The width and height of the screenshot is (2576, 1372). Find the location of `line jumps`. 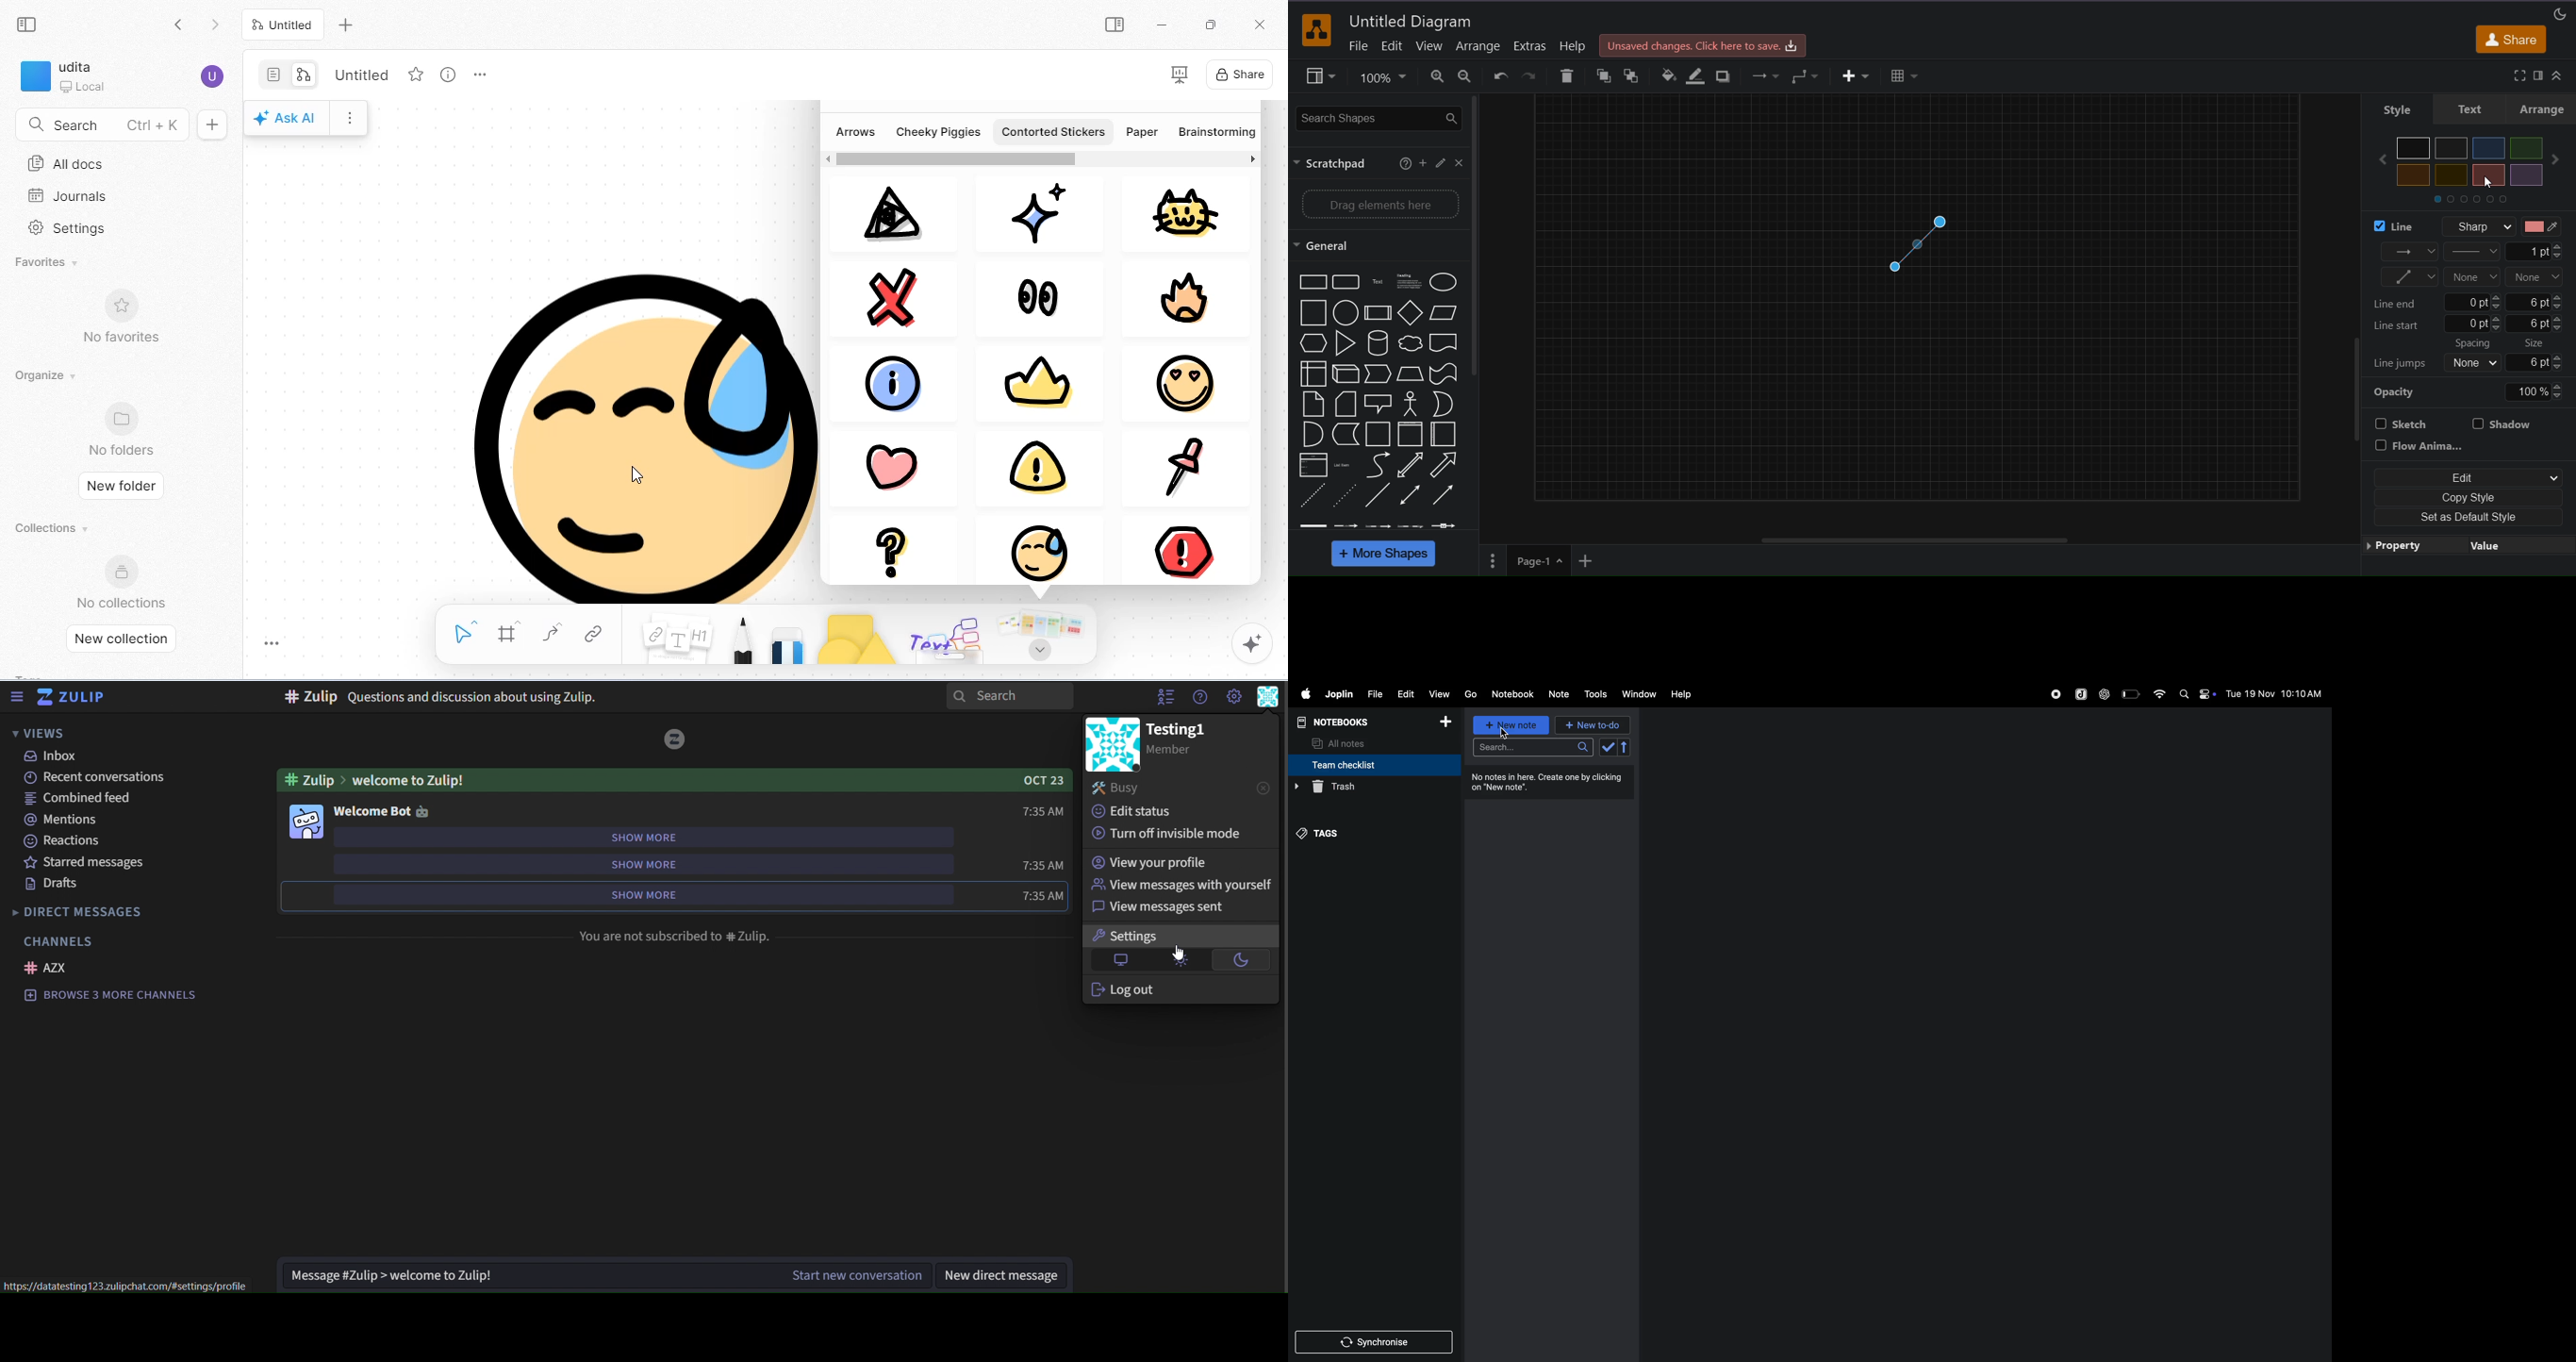

line jumps is located at coordinates (2404, 364).